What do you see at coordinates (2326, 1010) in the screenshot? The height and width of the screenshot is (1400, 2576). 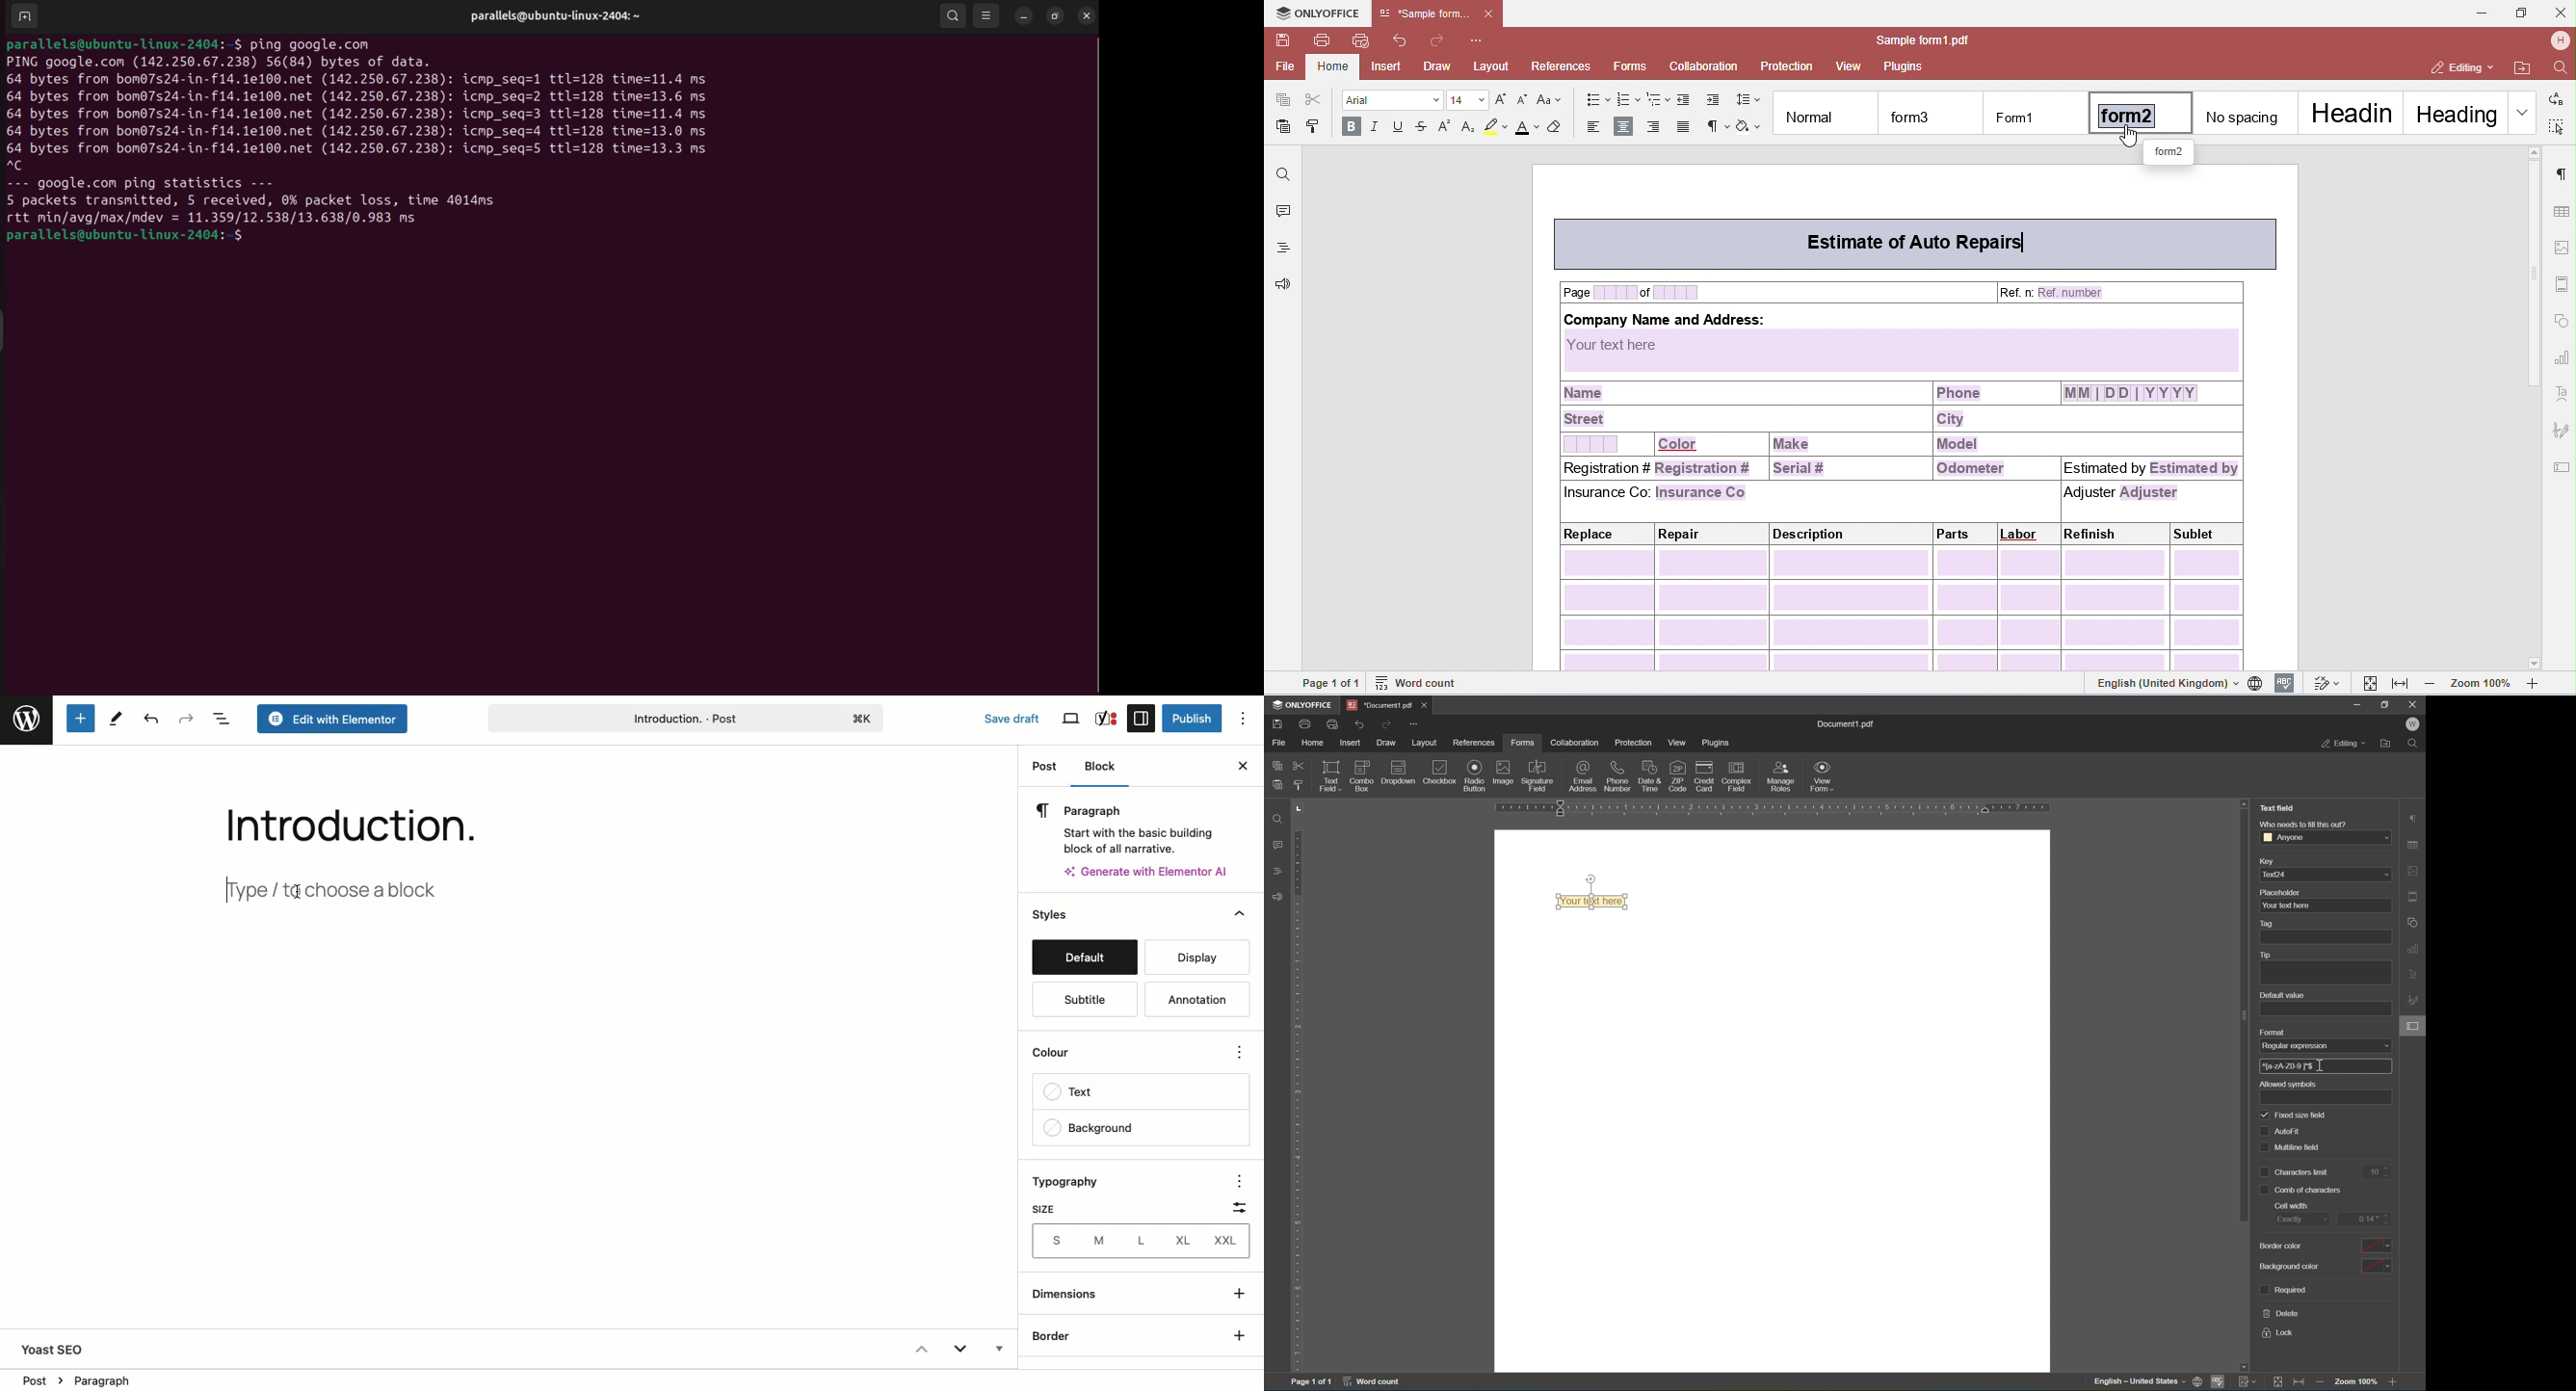 I see `add default value` at bounding box center [2326, 1010].